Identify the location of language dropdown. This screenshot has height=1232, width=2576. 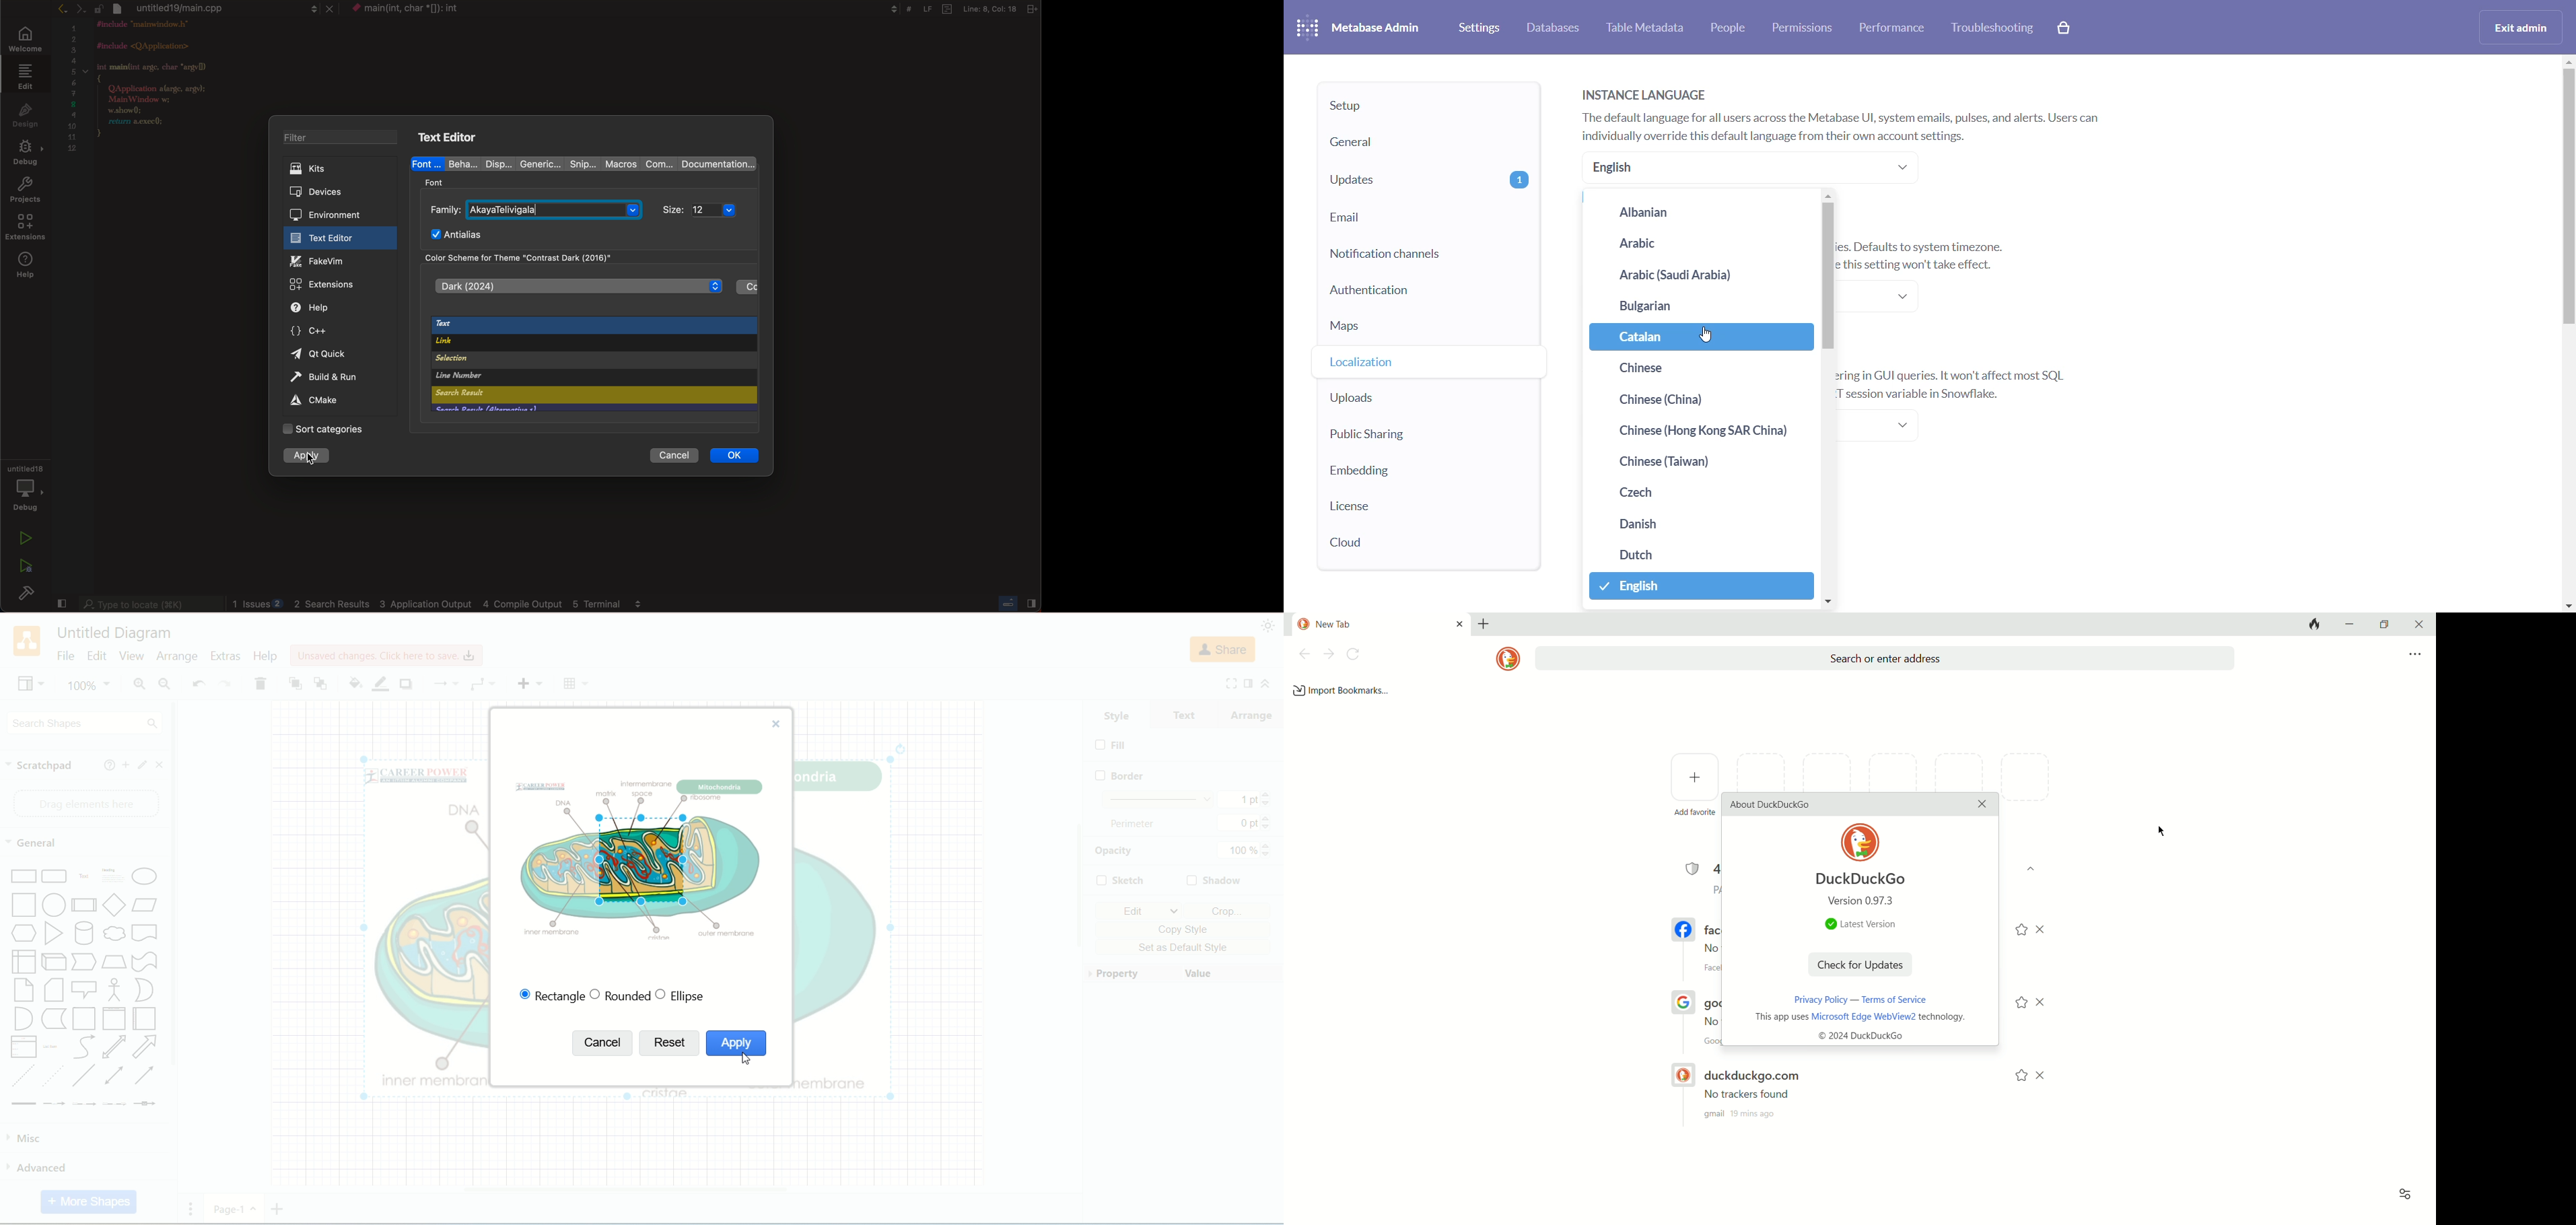
(1750, 169).